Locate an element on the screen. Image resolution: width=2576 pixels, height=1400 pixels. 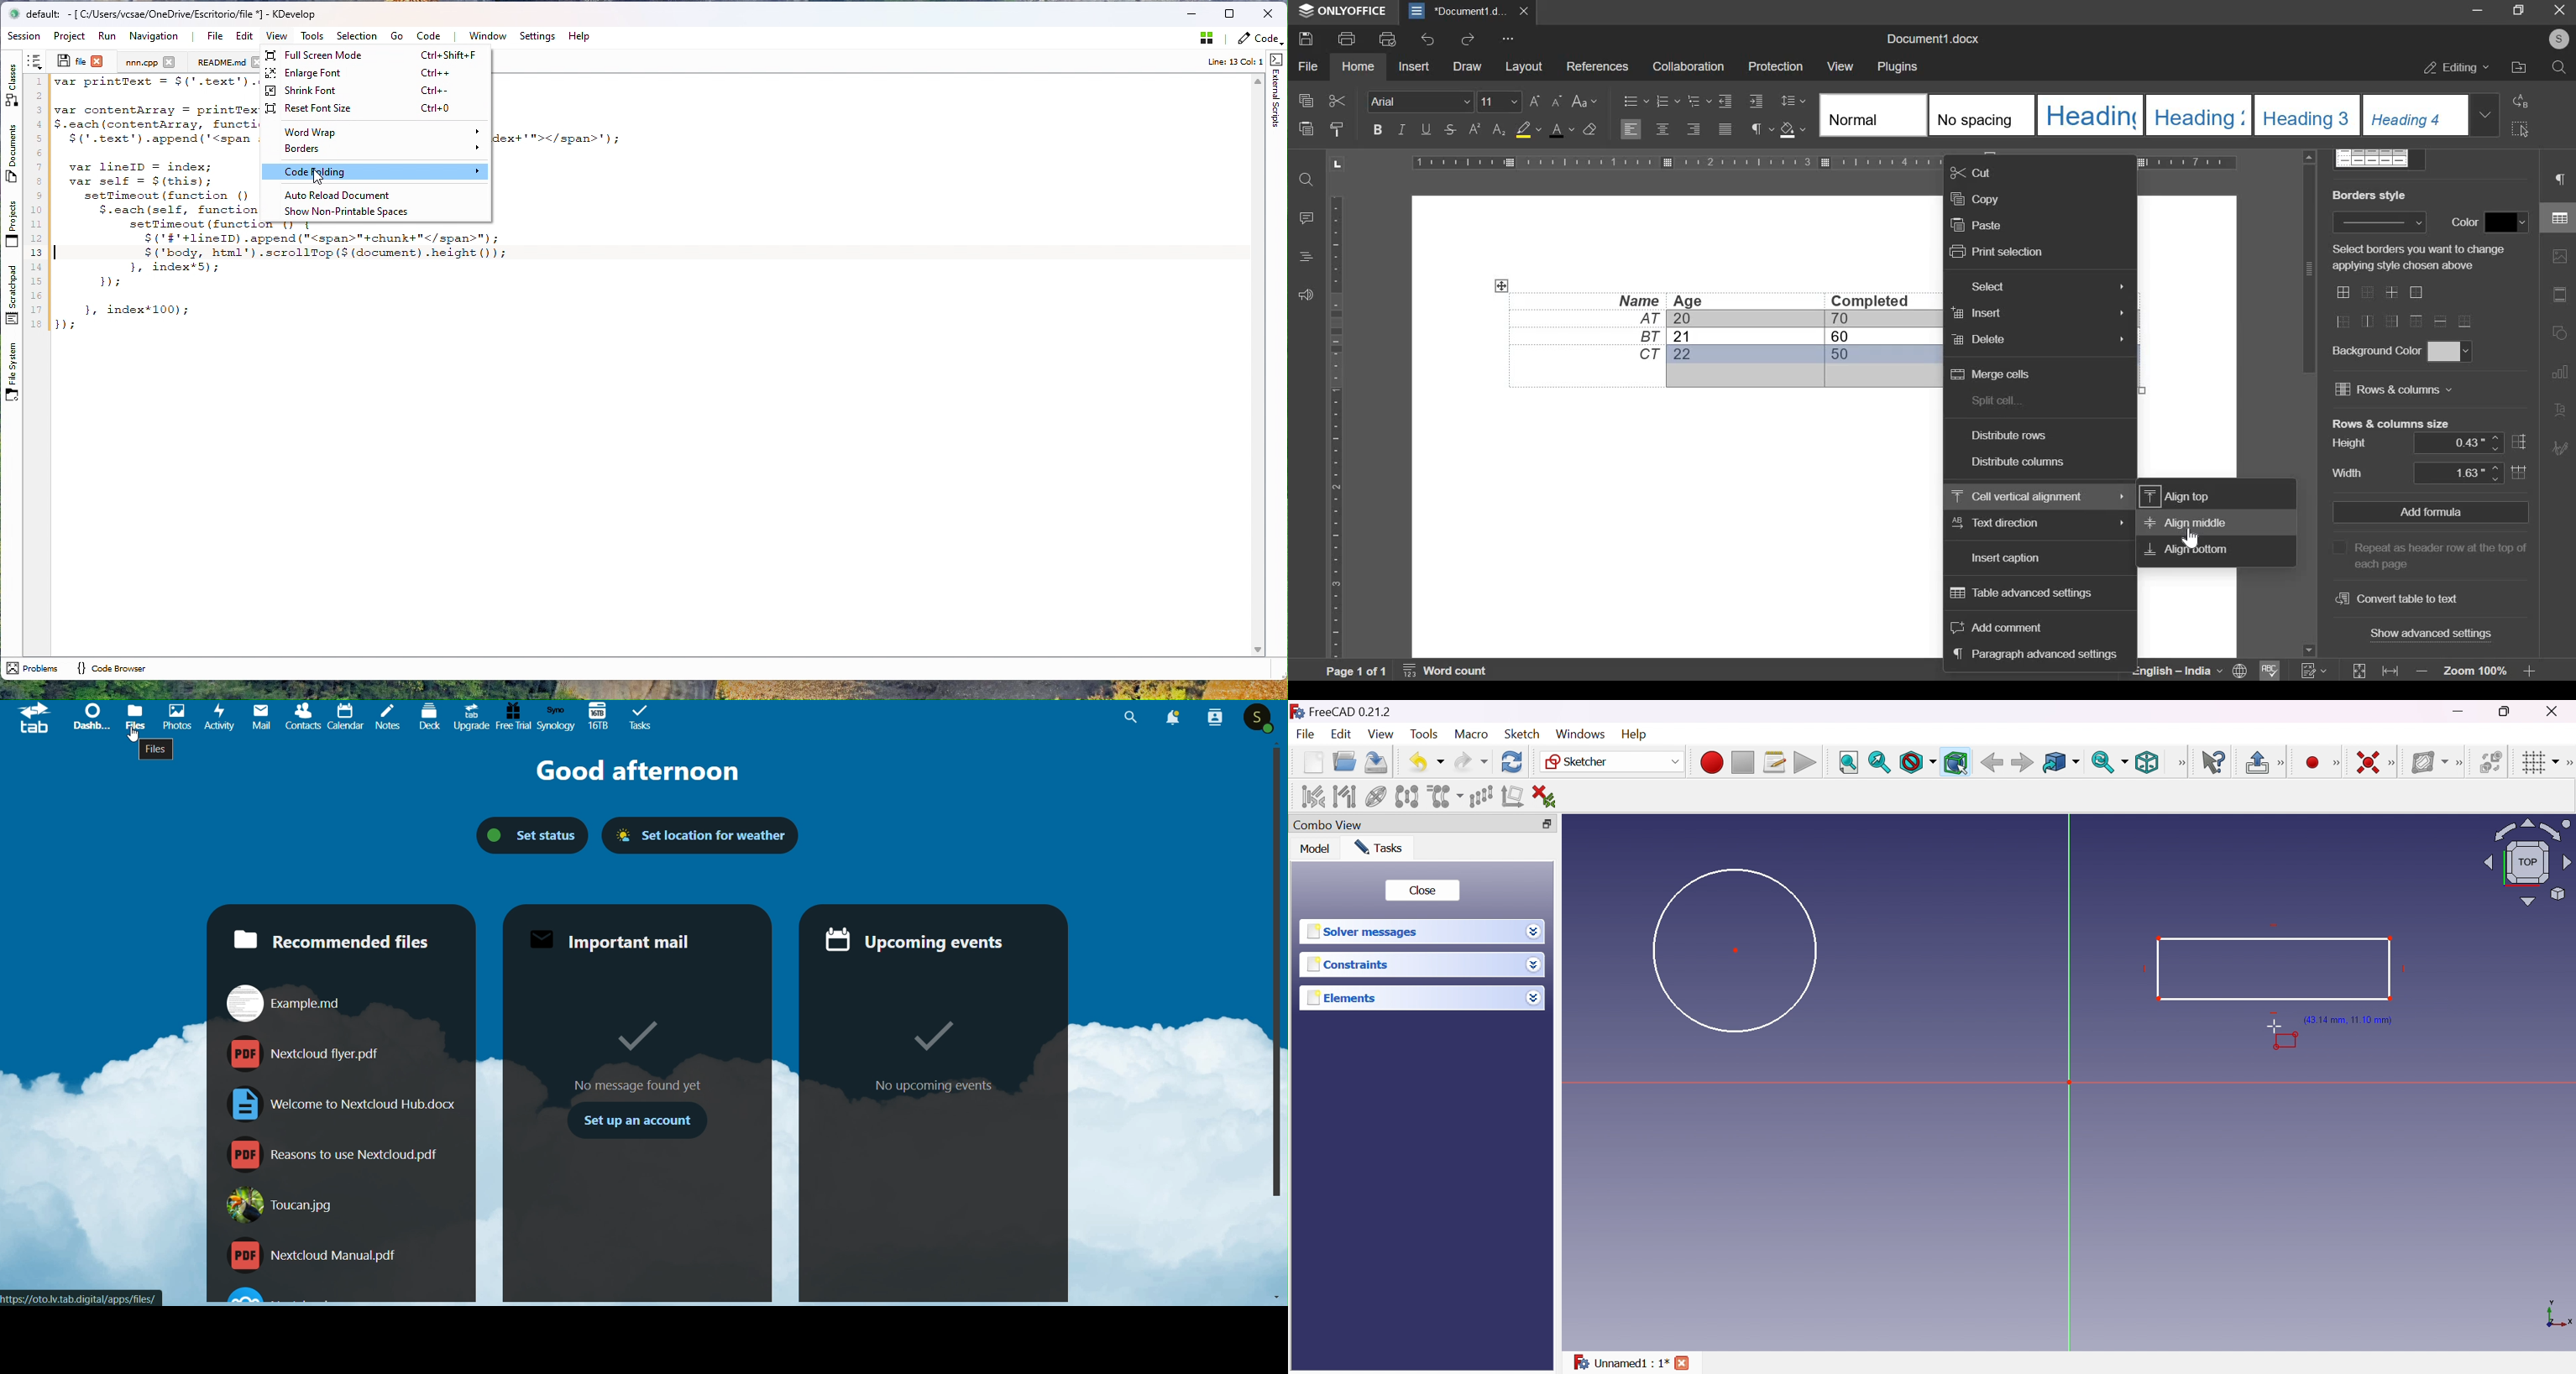
Notes is located at coordinates (388, 717).